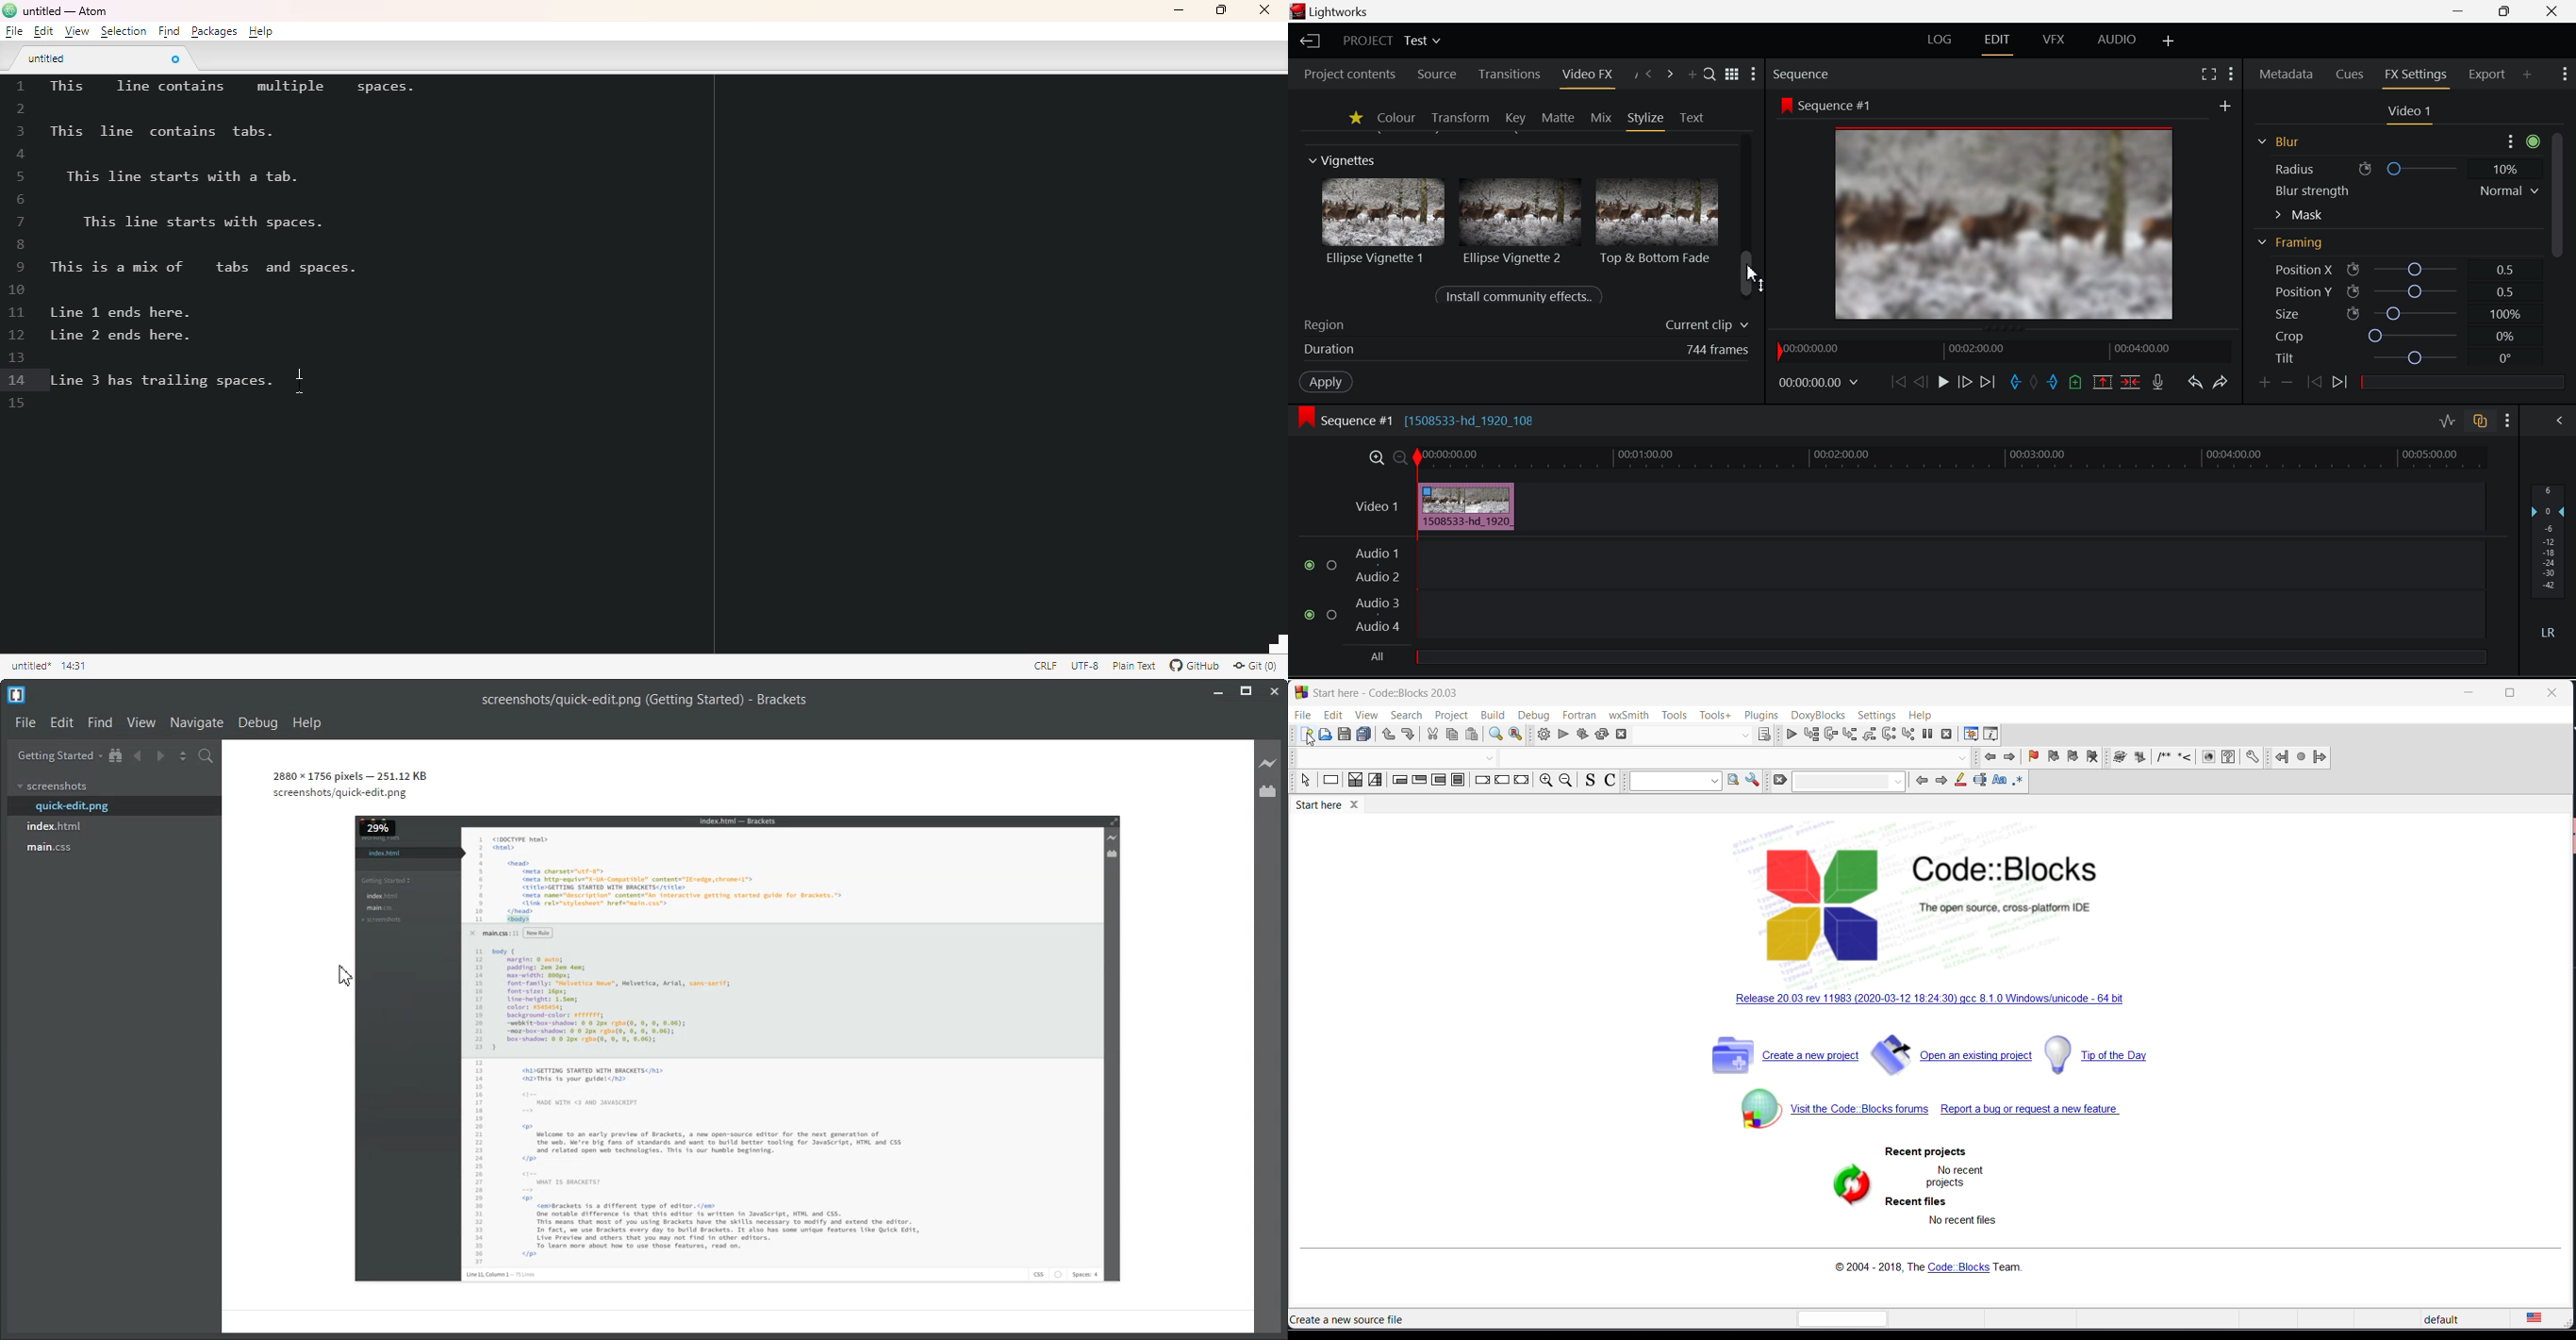  Describe the element at coordinates (2226, 105) in the screenshot. I see `new frame` at that location.